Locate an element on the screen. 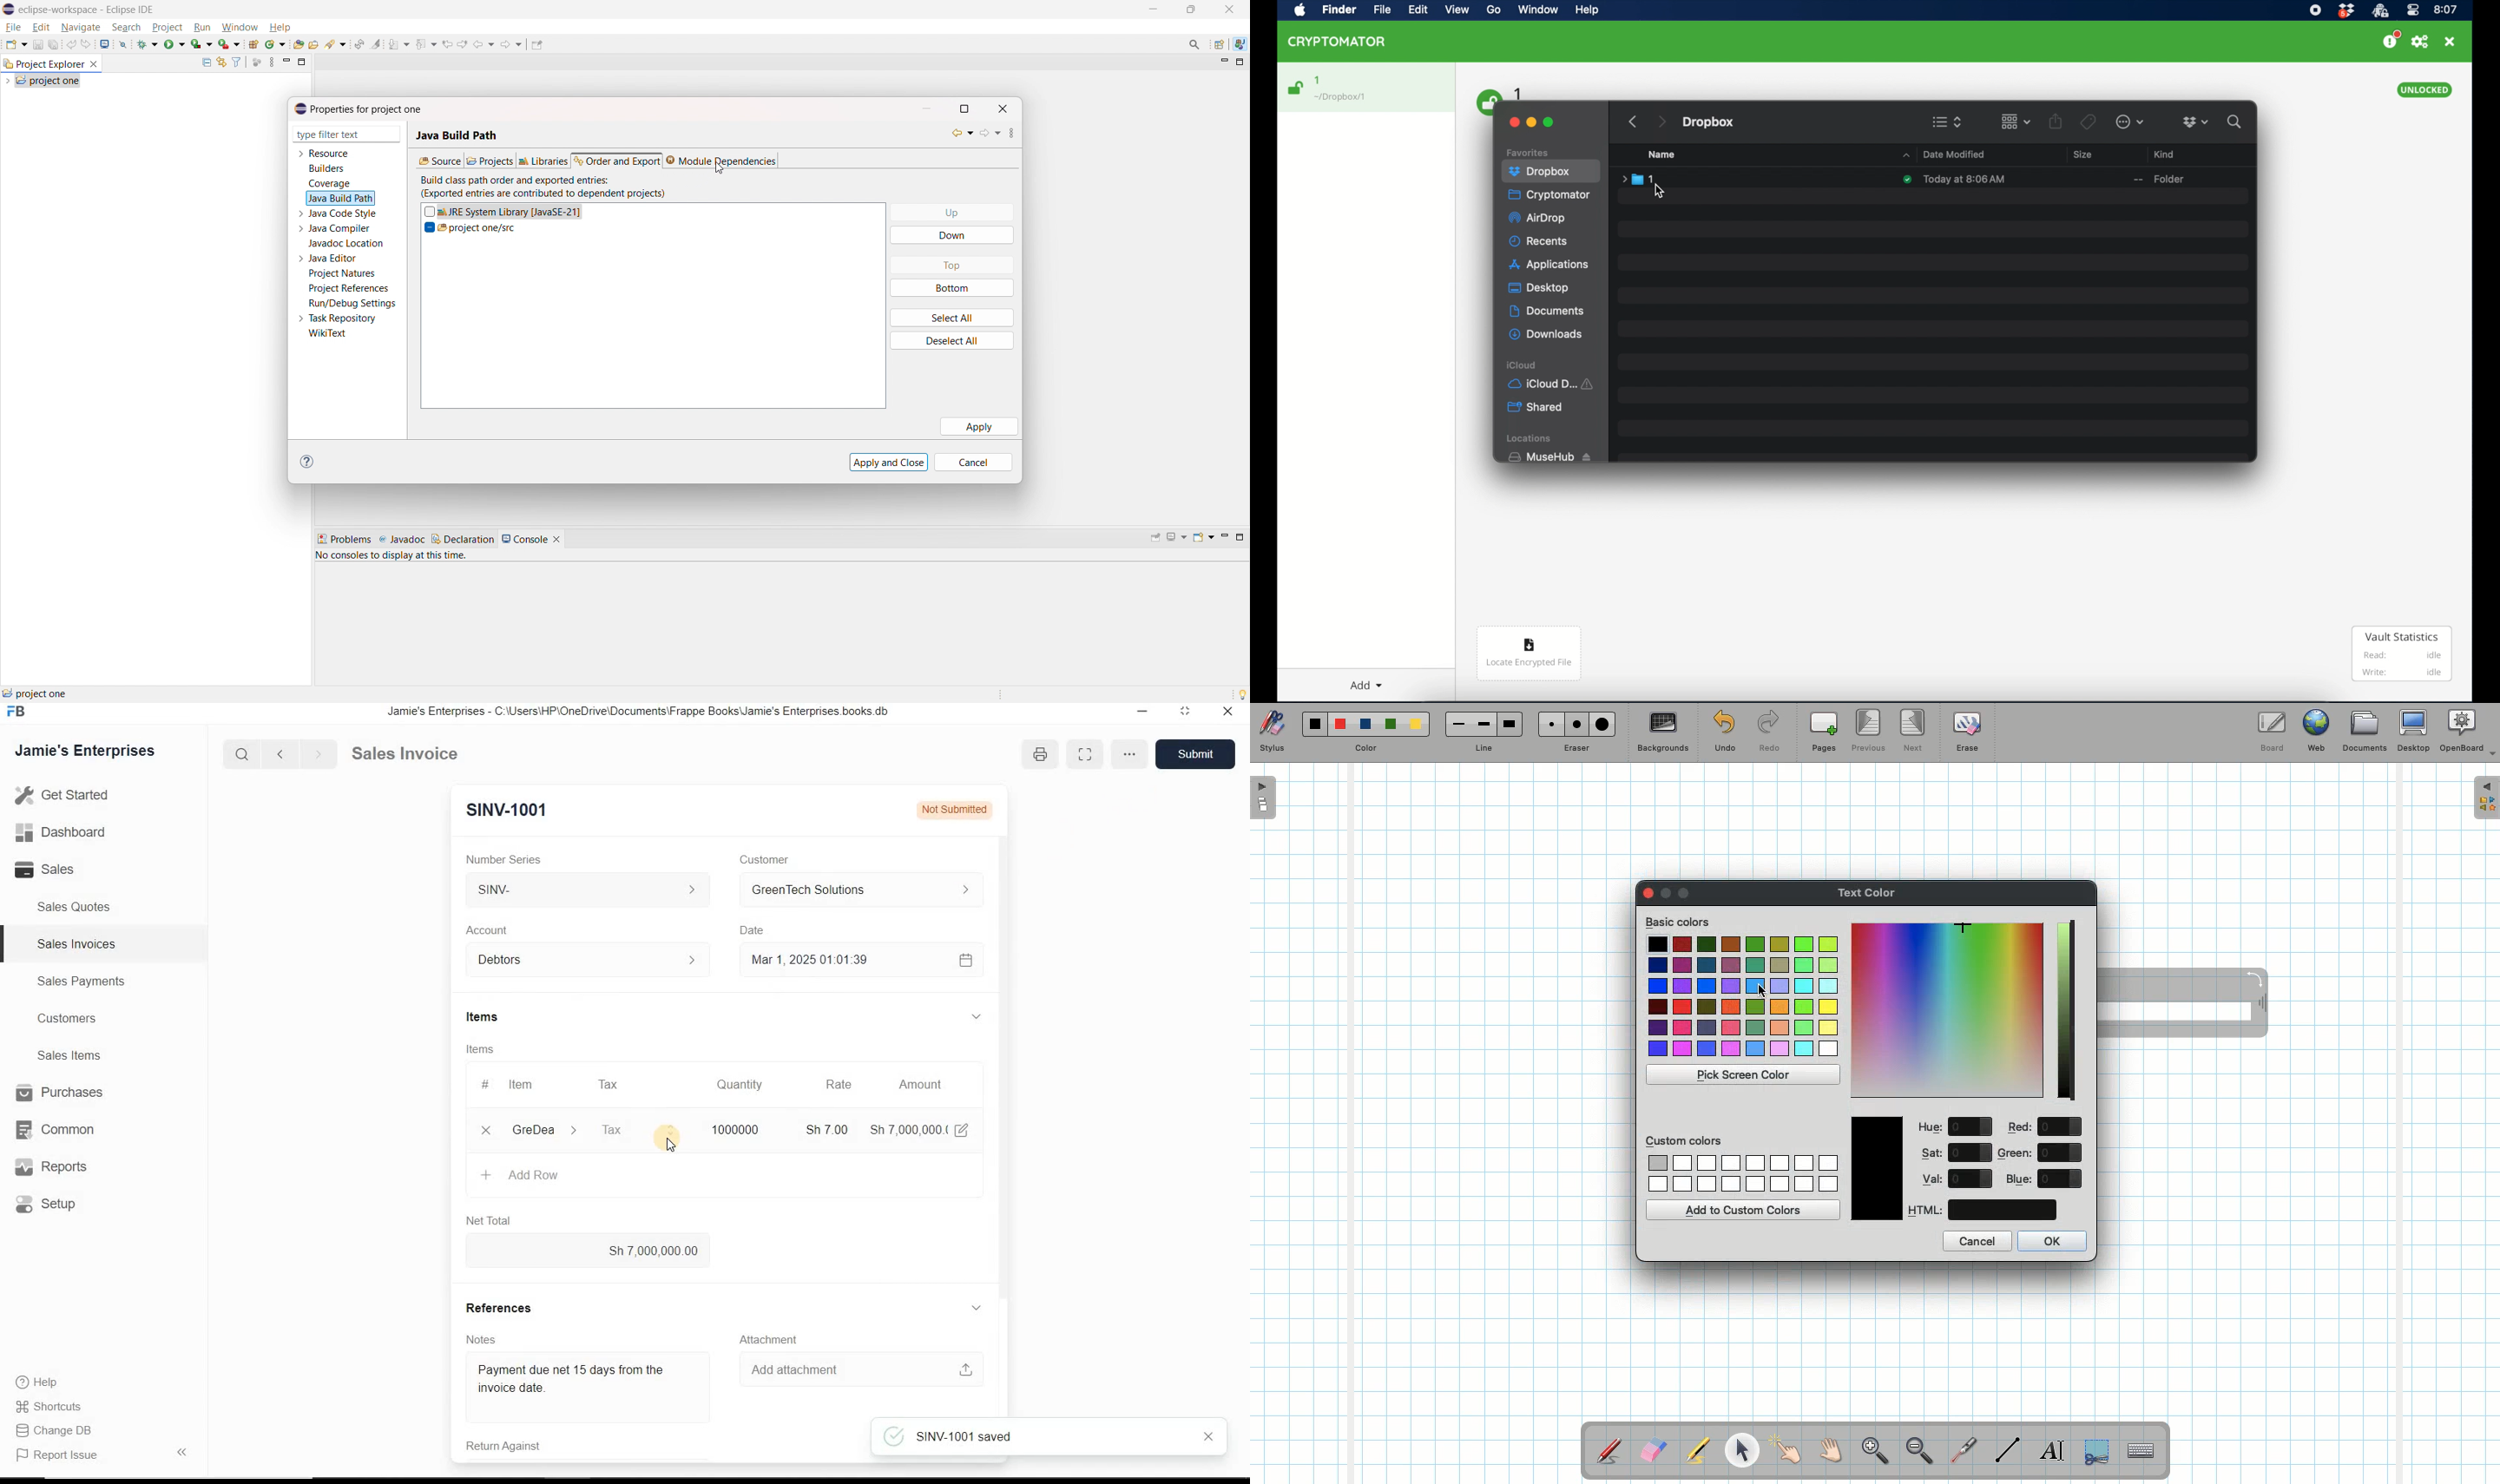  search is located at coordinates (245, 754).